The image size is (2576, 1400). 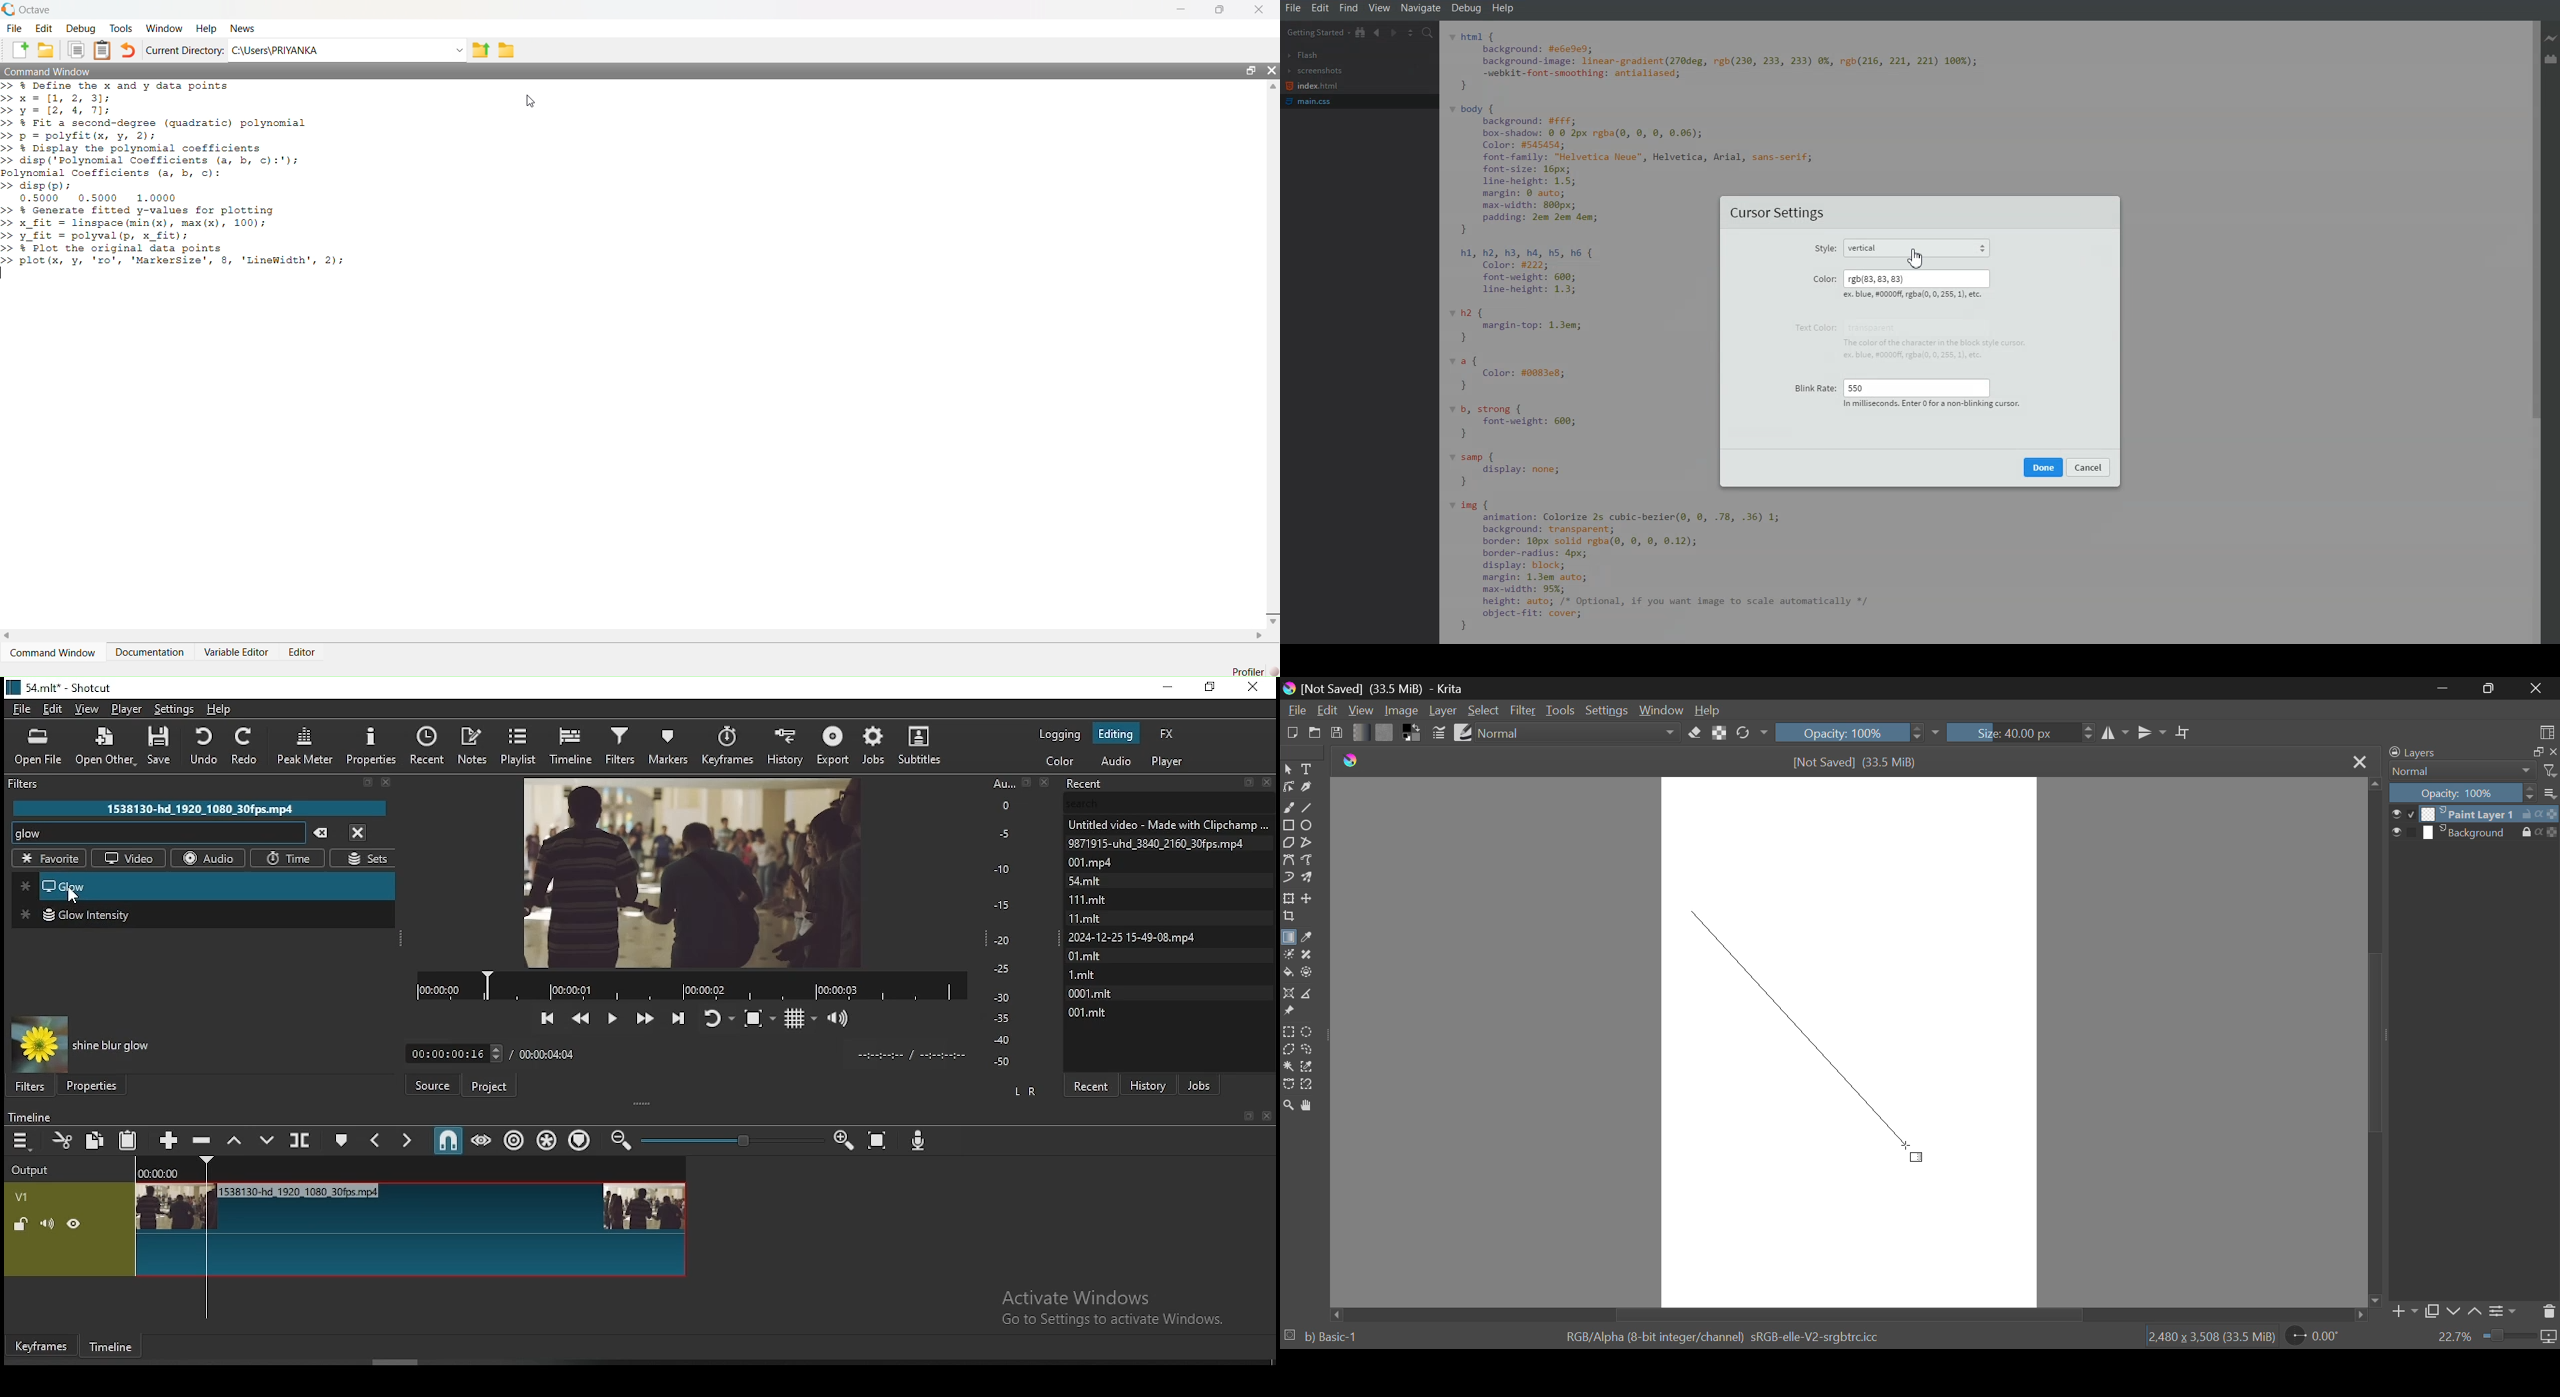 What do you see at coordinates (103, 748) in the screenshot?
I see `open other` at bounding box center [103, 748].